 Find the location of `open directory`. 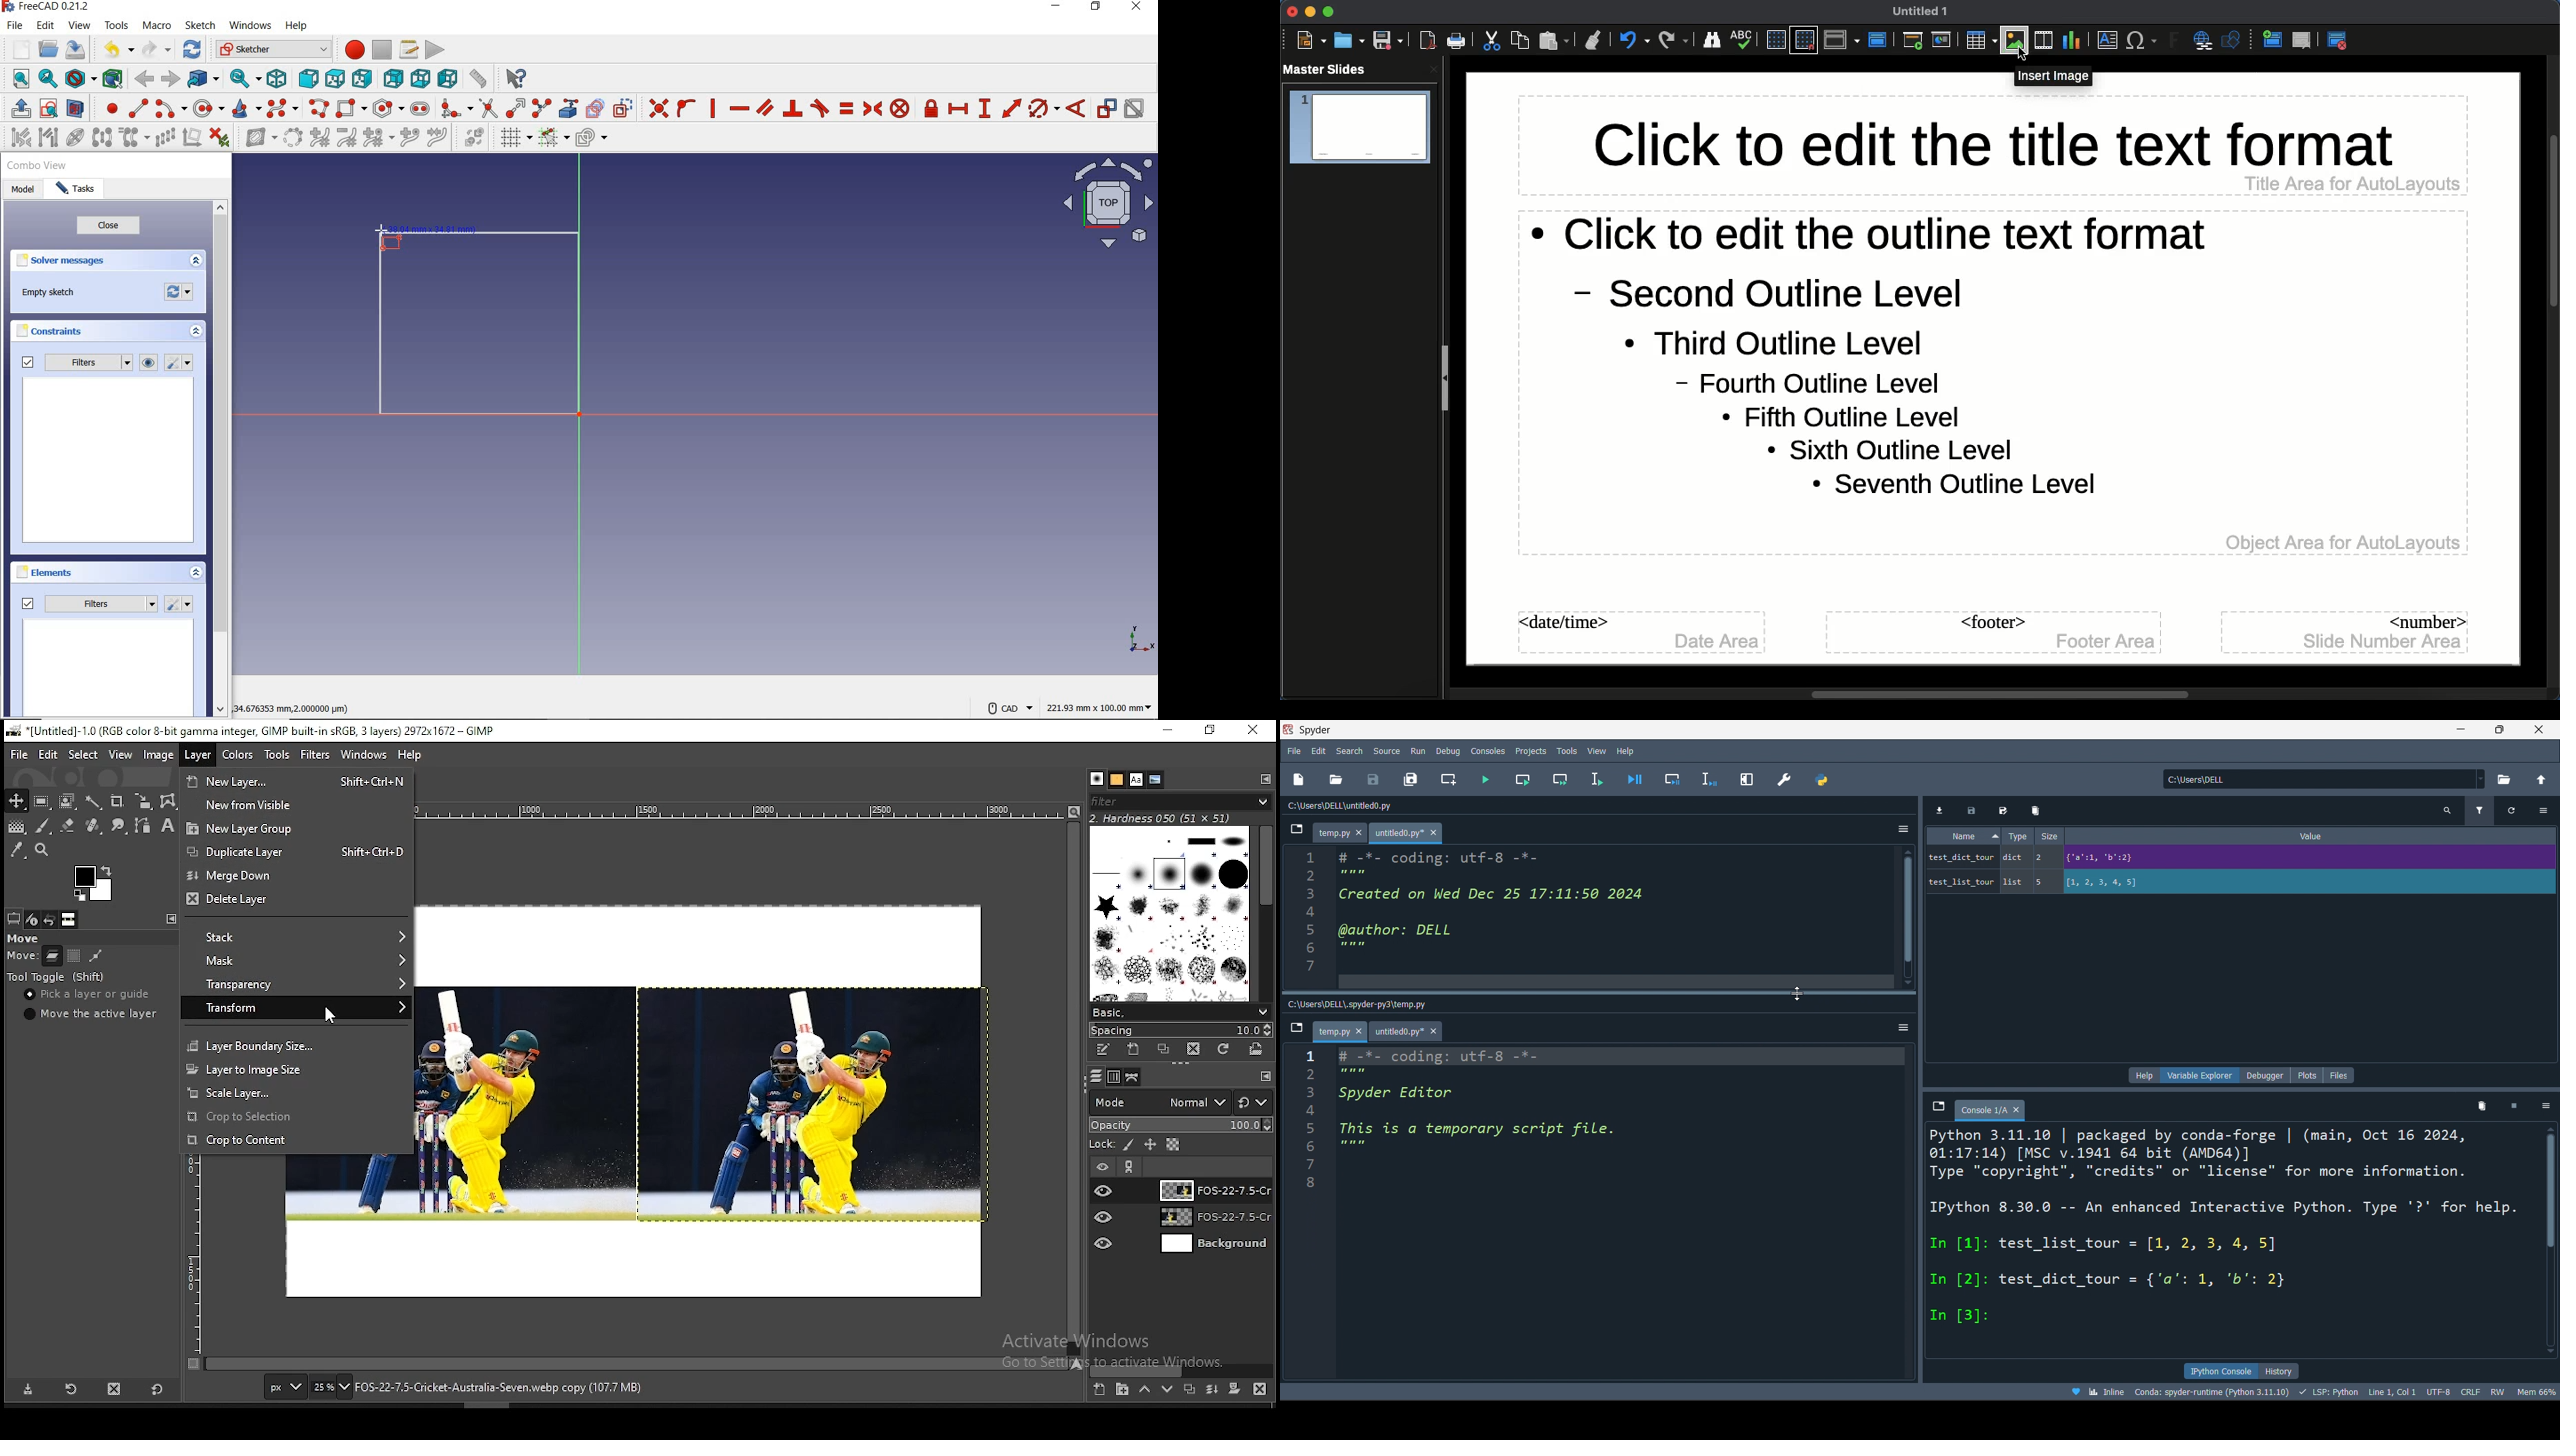

open directory is located at coordinates (2507, 779).